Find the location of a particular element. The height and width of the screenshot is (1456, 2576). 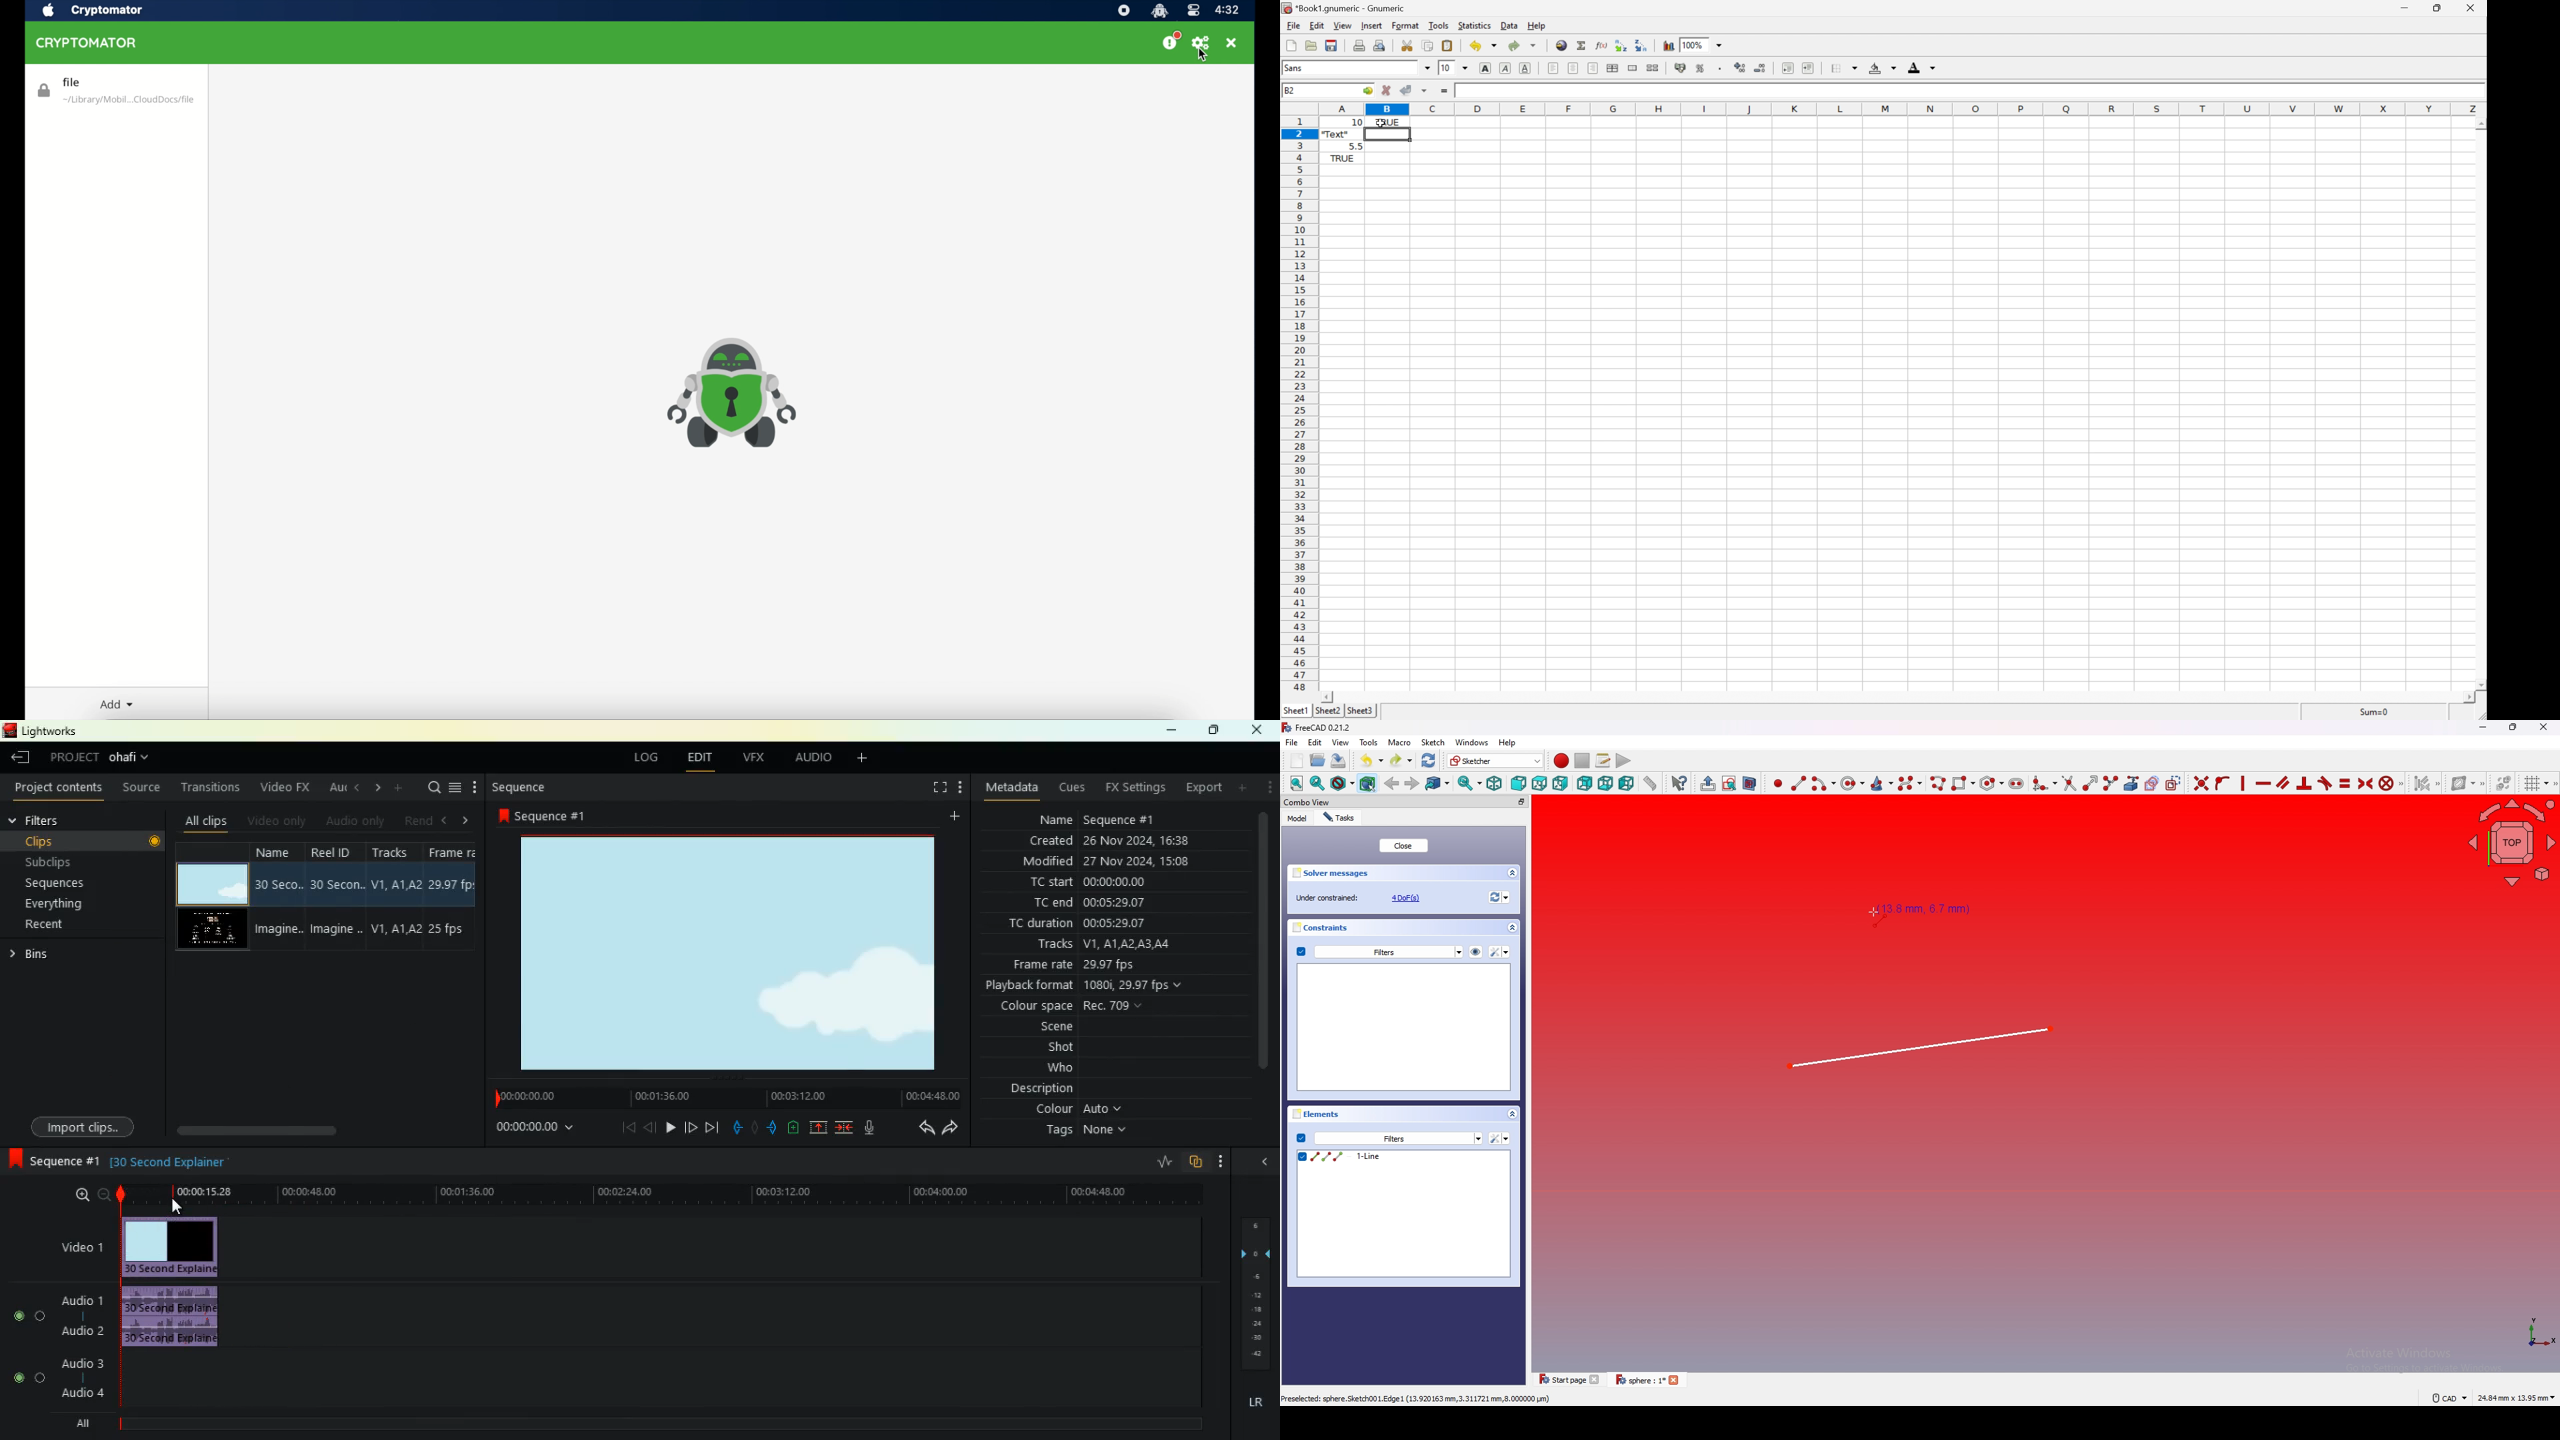

29.97 fps is located at coordinates (1118, 965).